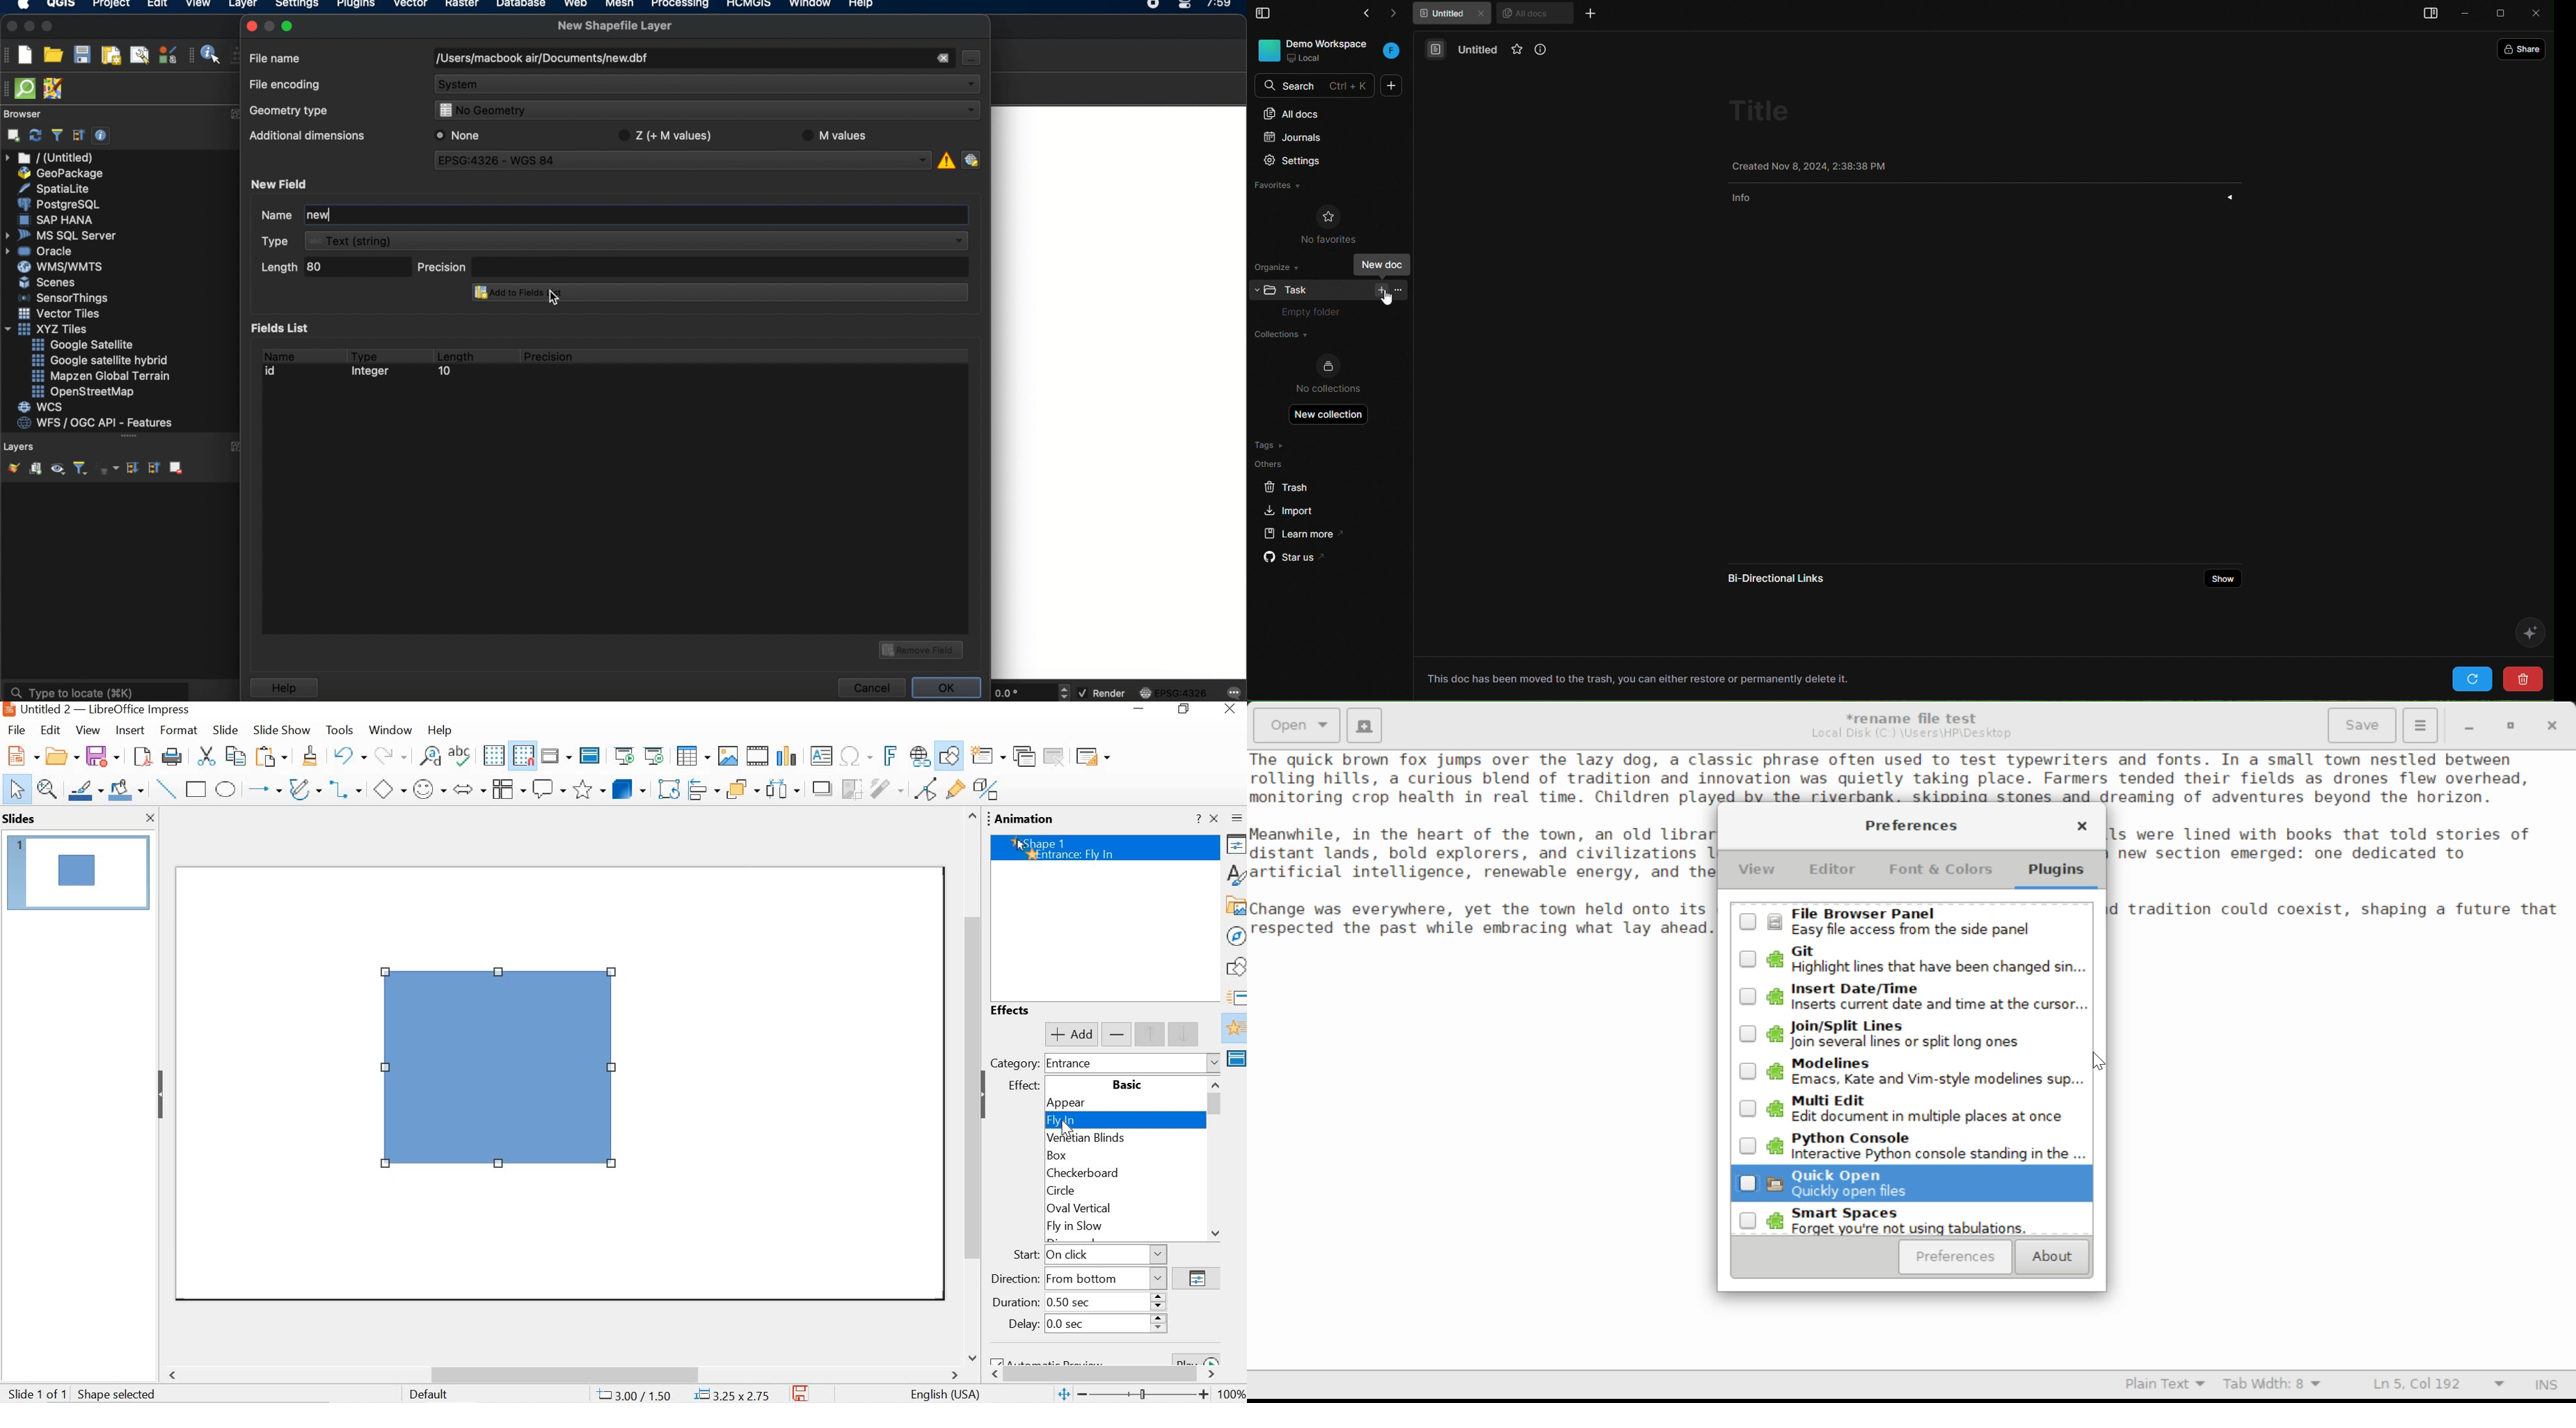  What do you see at coordinates (281, 730) in the screenshot?
I see `slideshow` at bounding box center [281, 730].